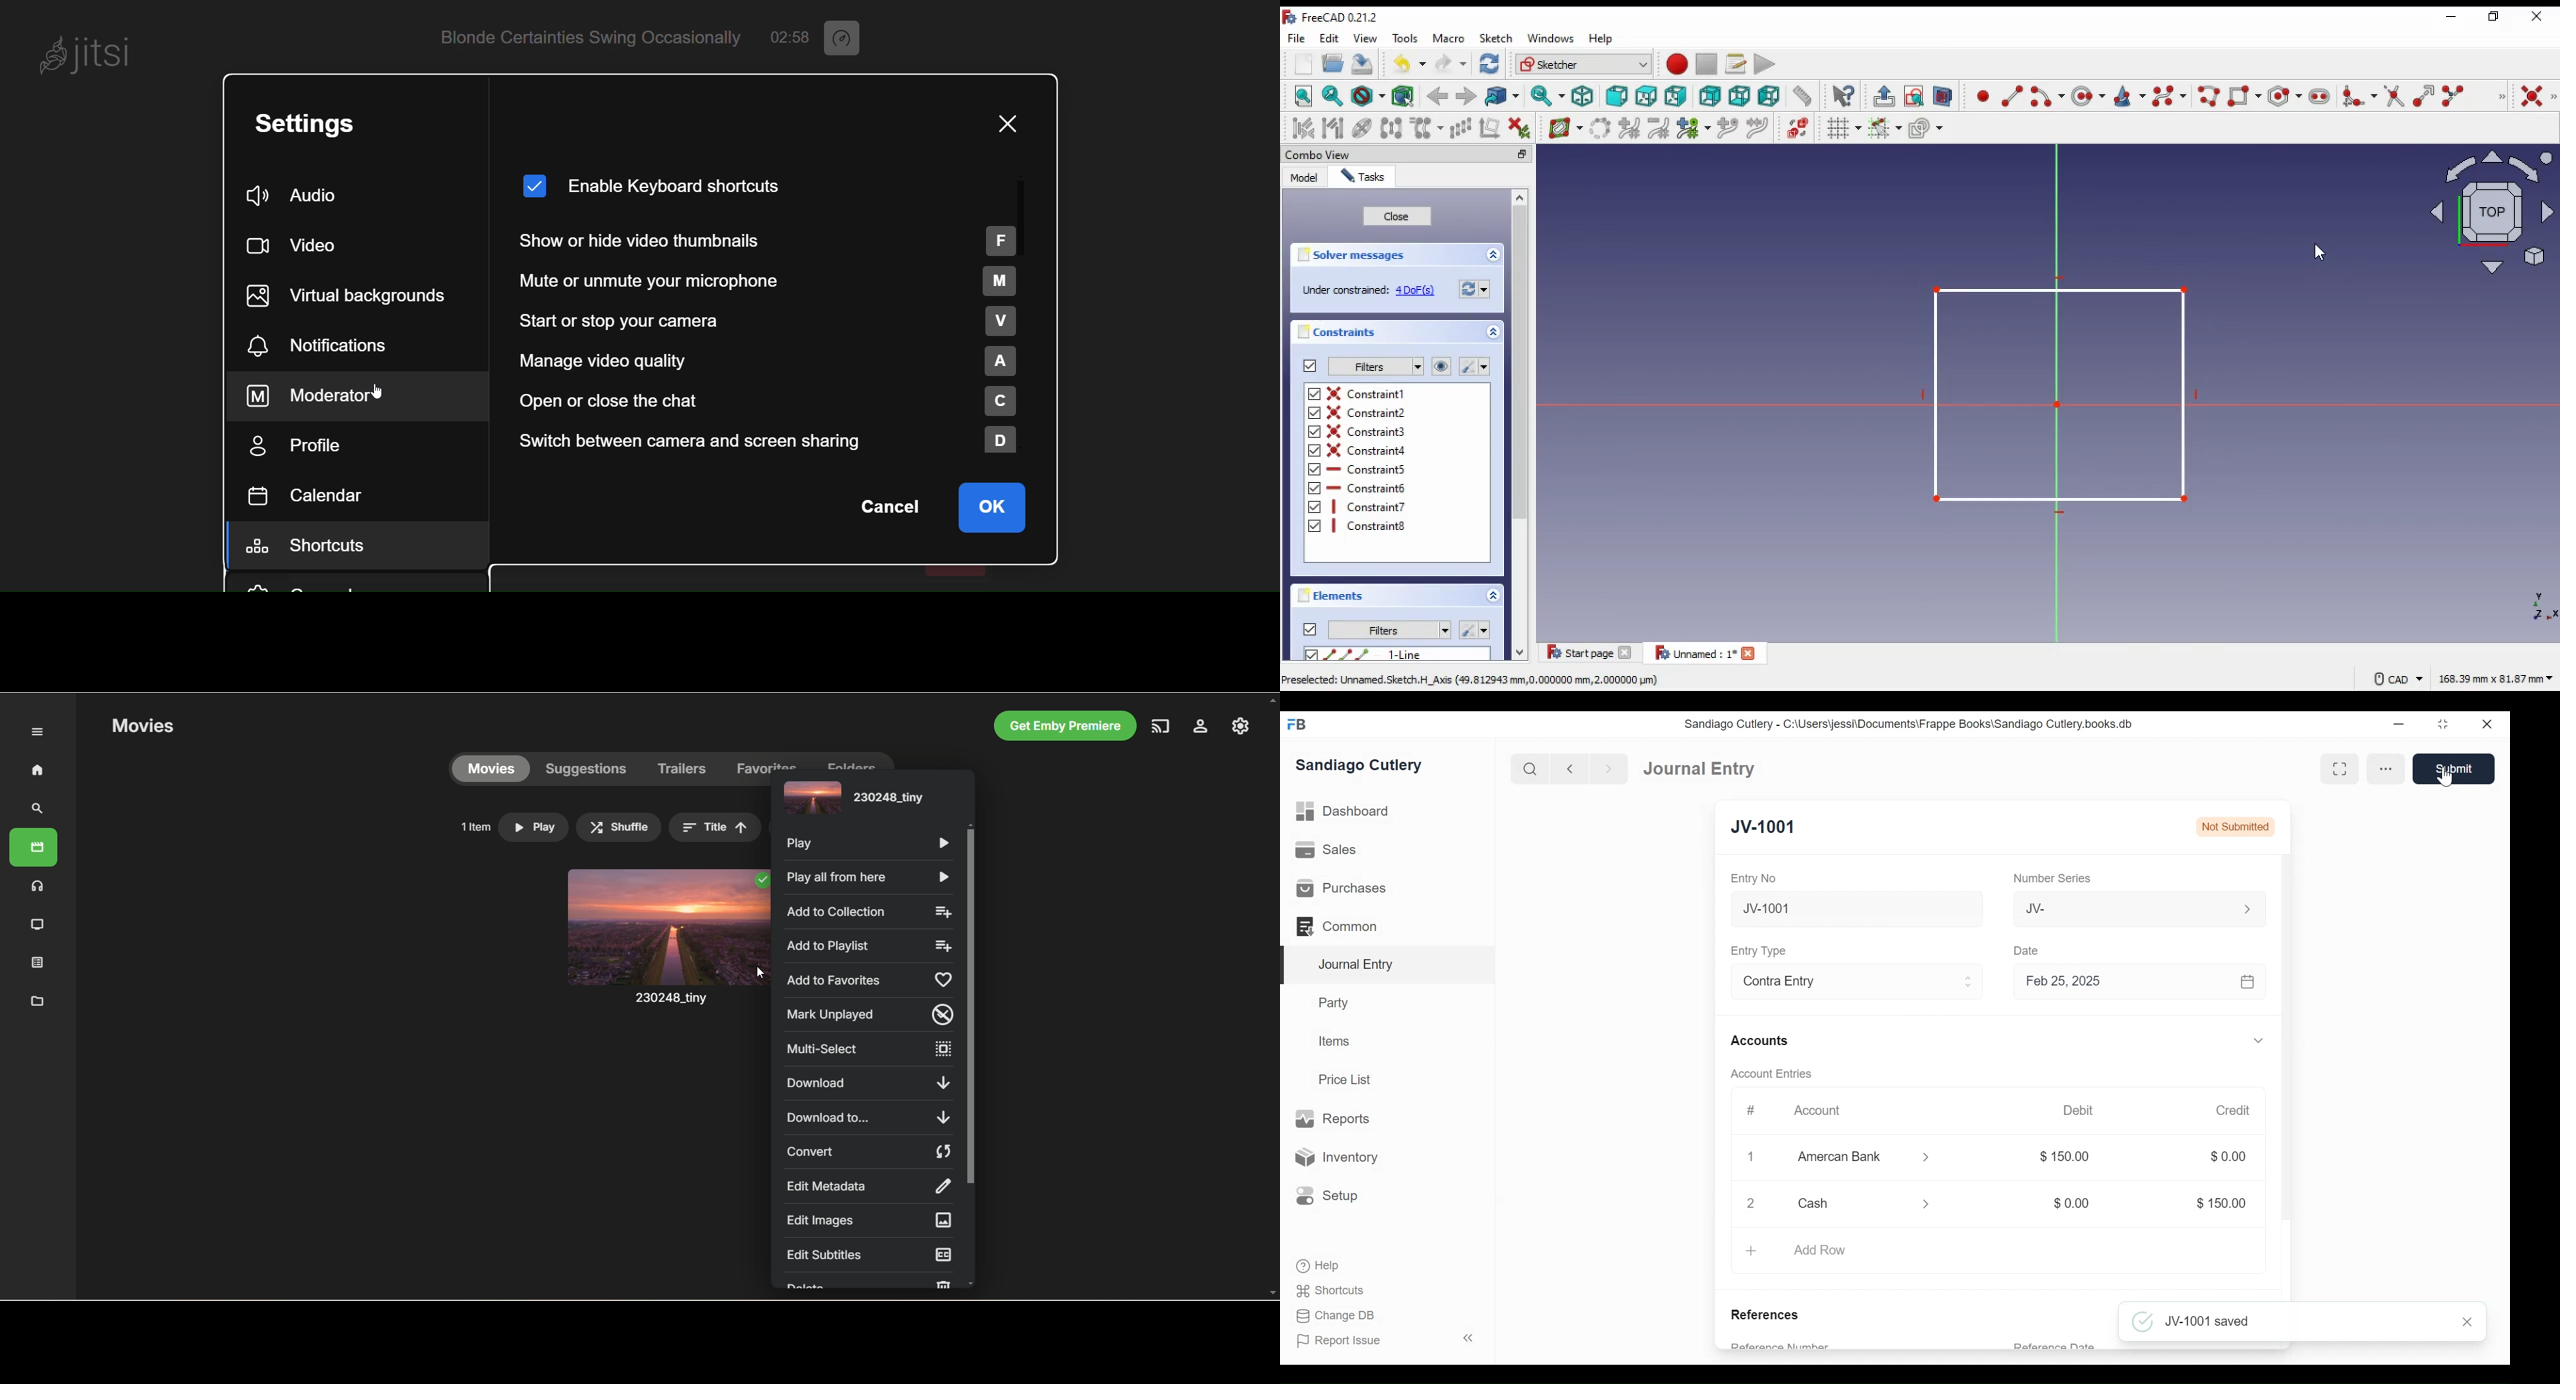  I want to click on Entry No, so click(1754, 879).